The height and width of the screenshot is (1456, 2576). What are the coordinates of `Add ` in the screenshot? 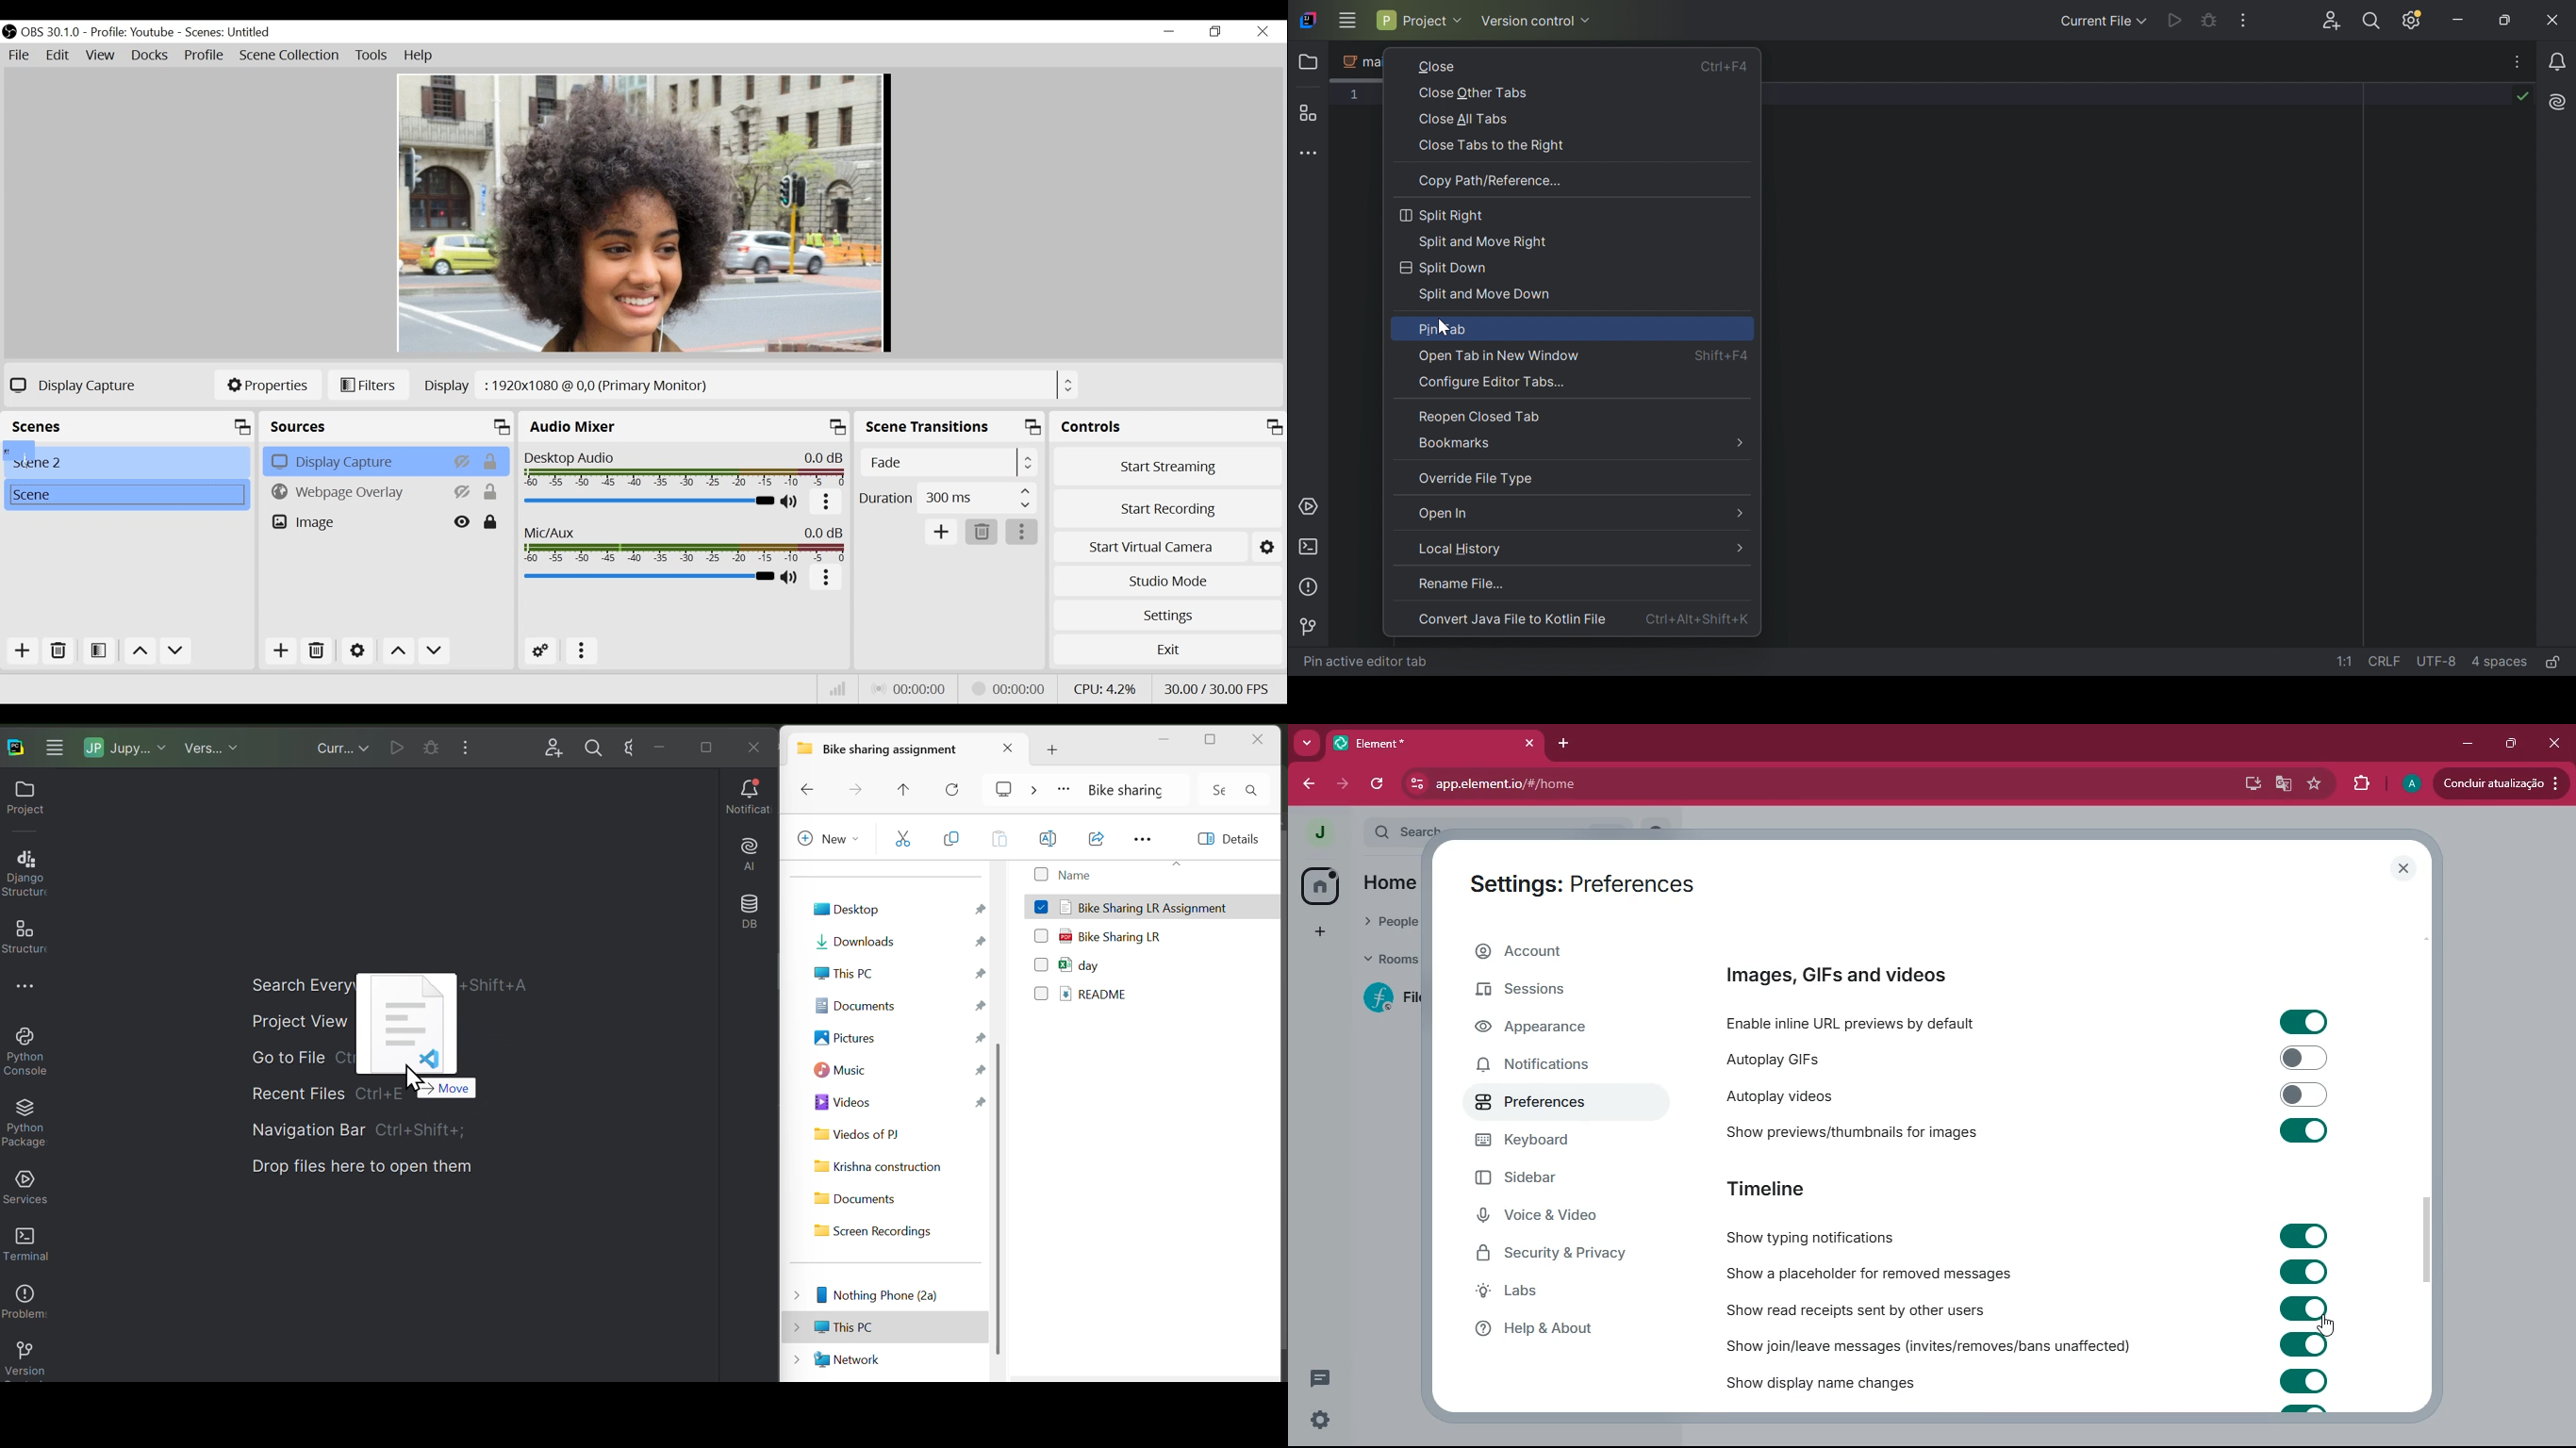 It's located at (941, 530).